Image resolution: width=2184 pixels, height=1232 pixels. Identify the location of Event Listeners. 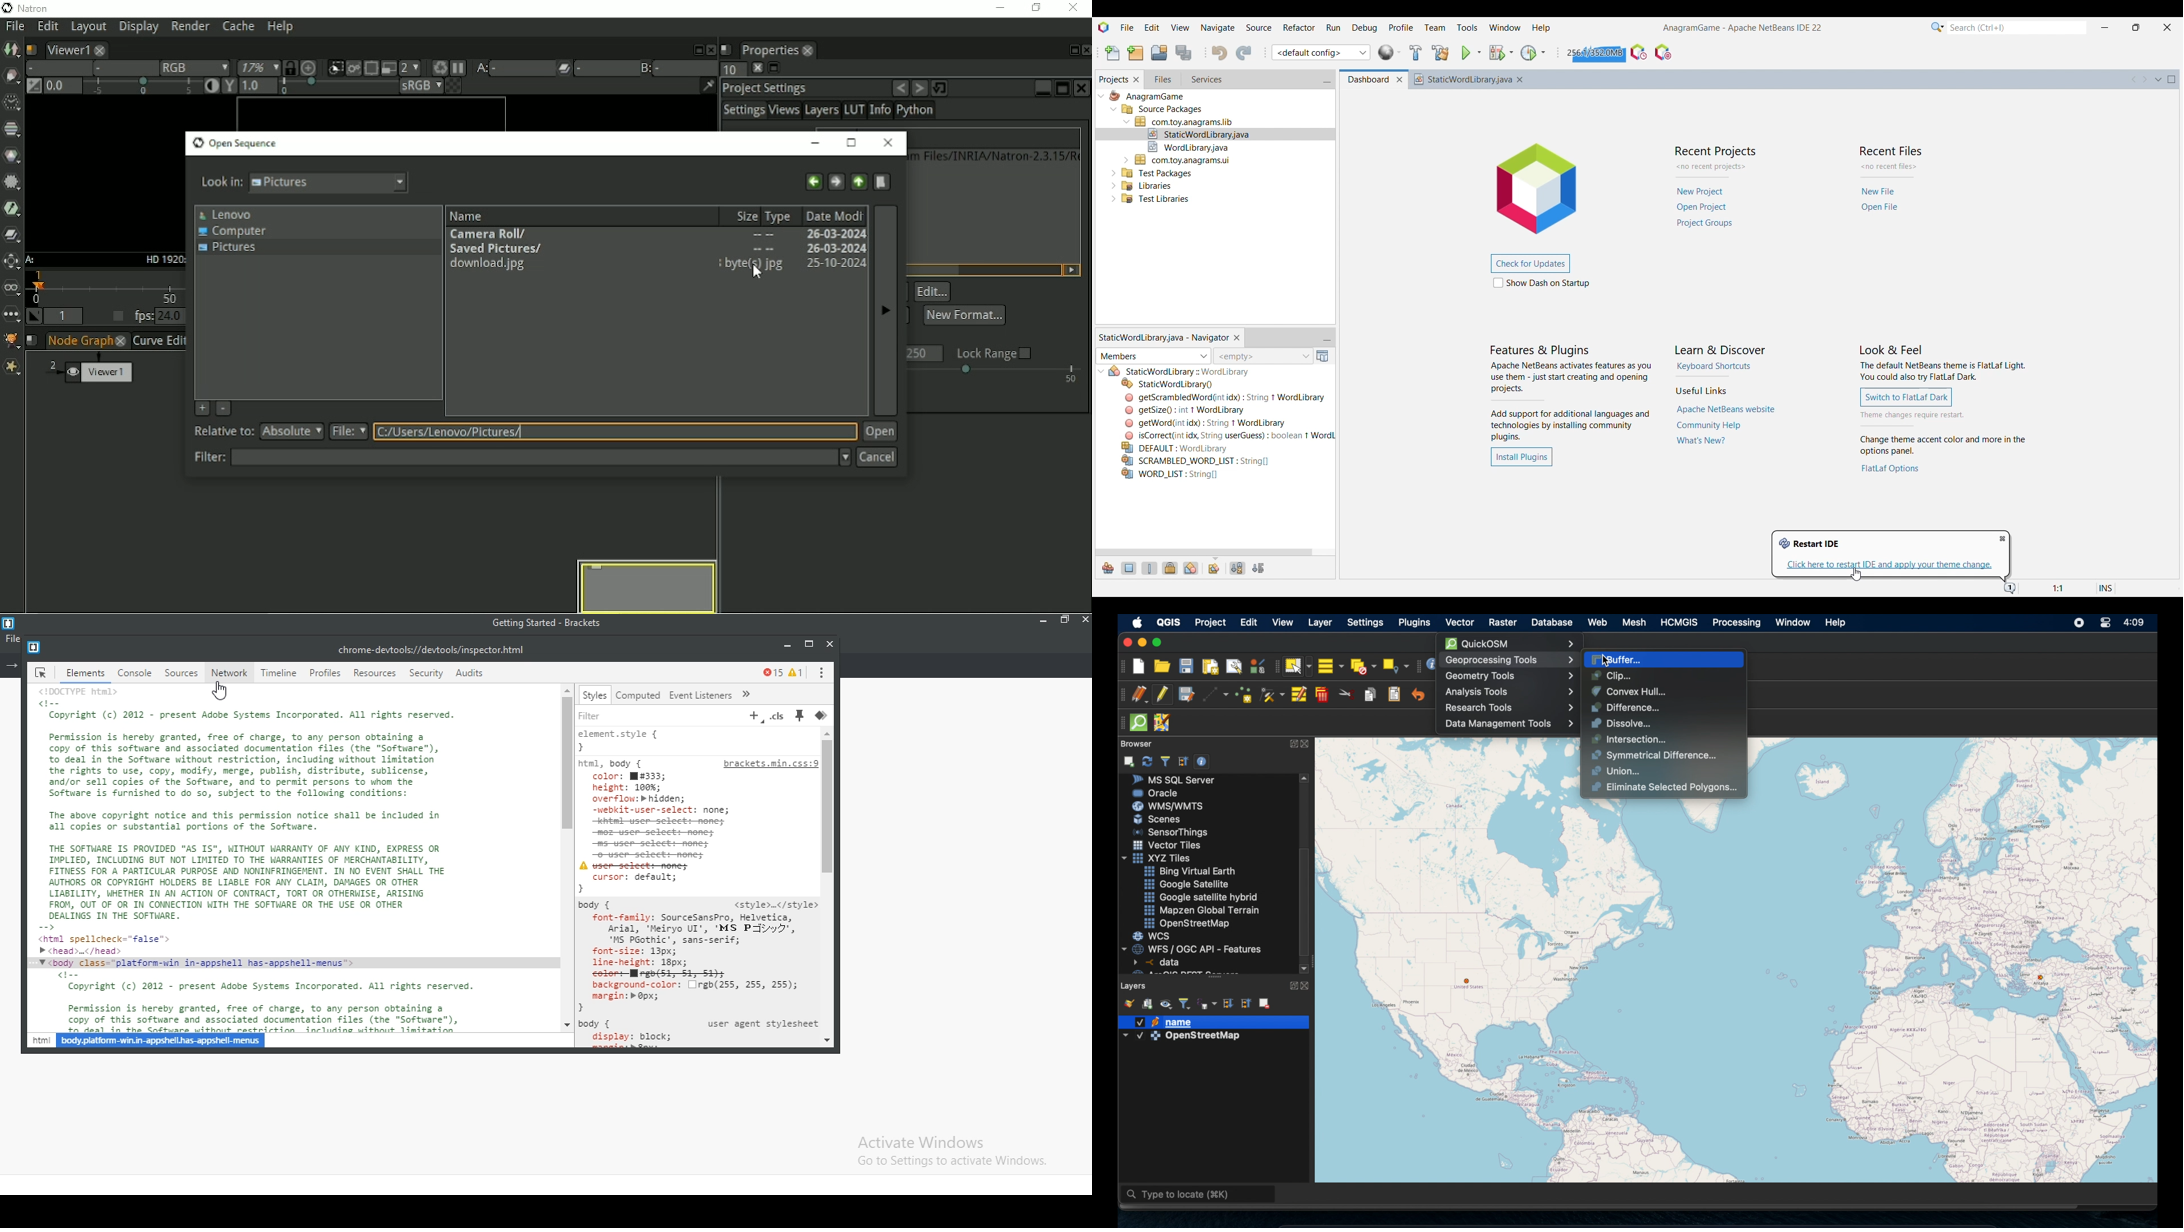
(703, 694).